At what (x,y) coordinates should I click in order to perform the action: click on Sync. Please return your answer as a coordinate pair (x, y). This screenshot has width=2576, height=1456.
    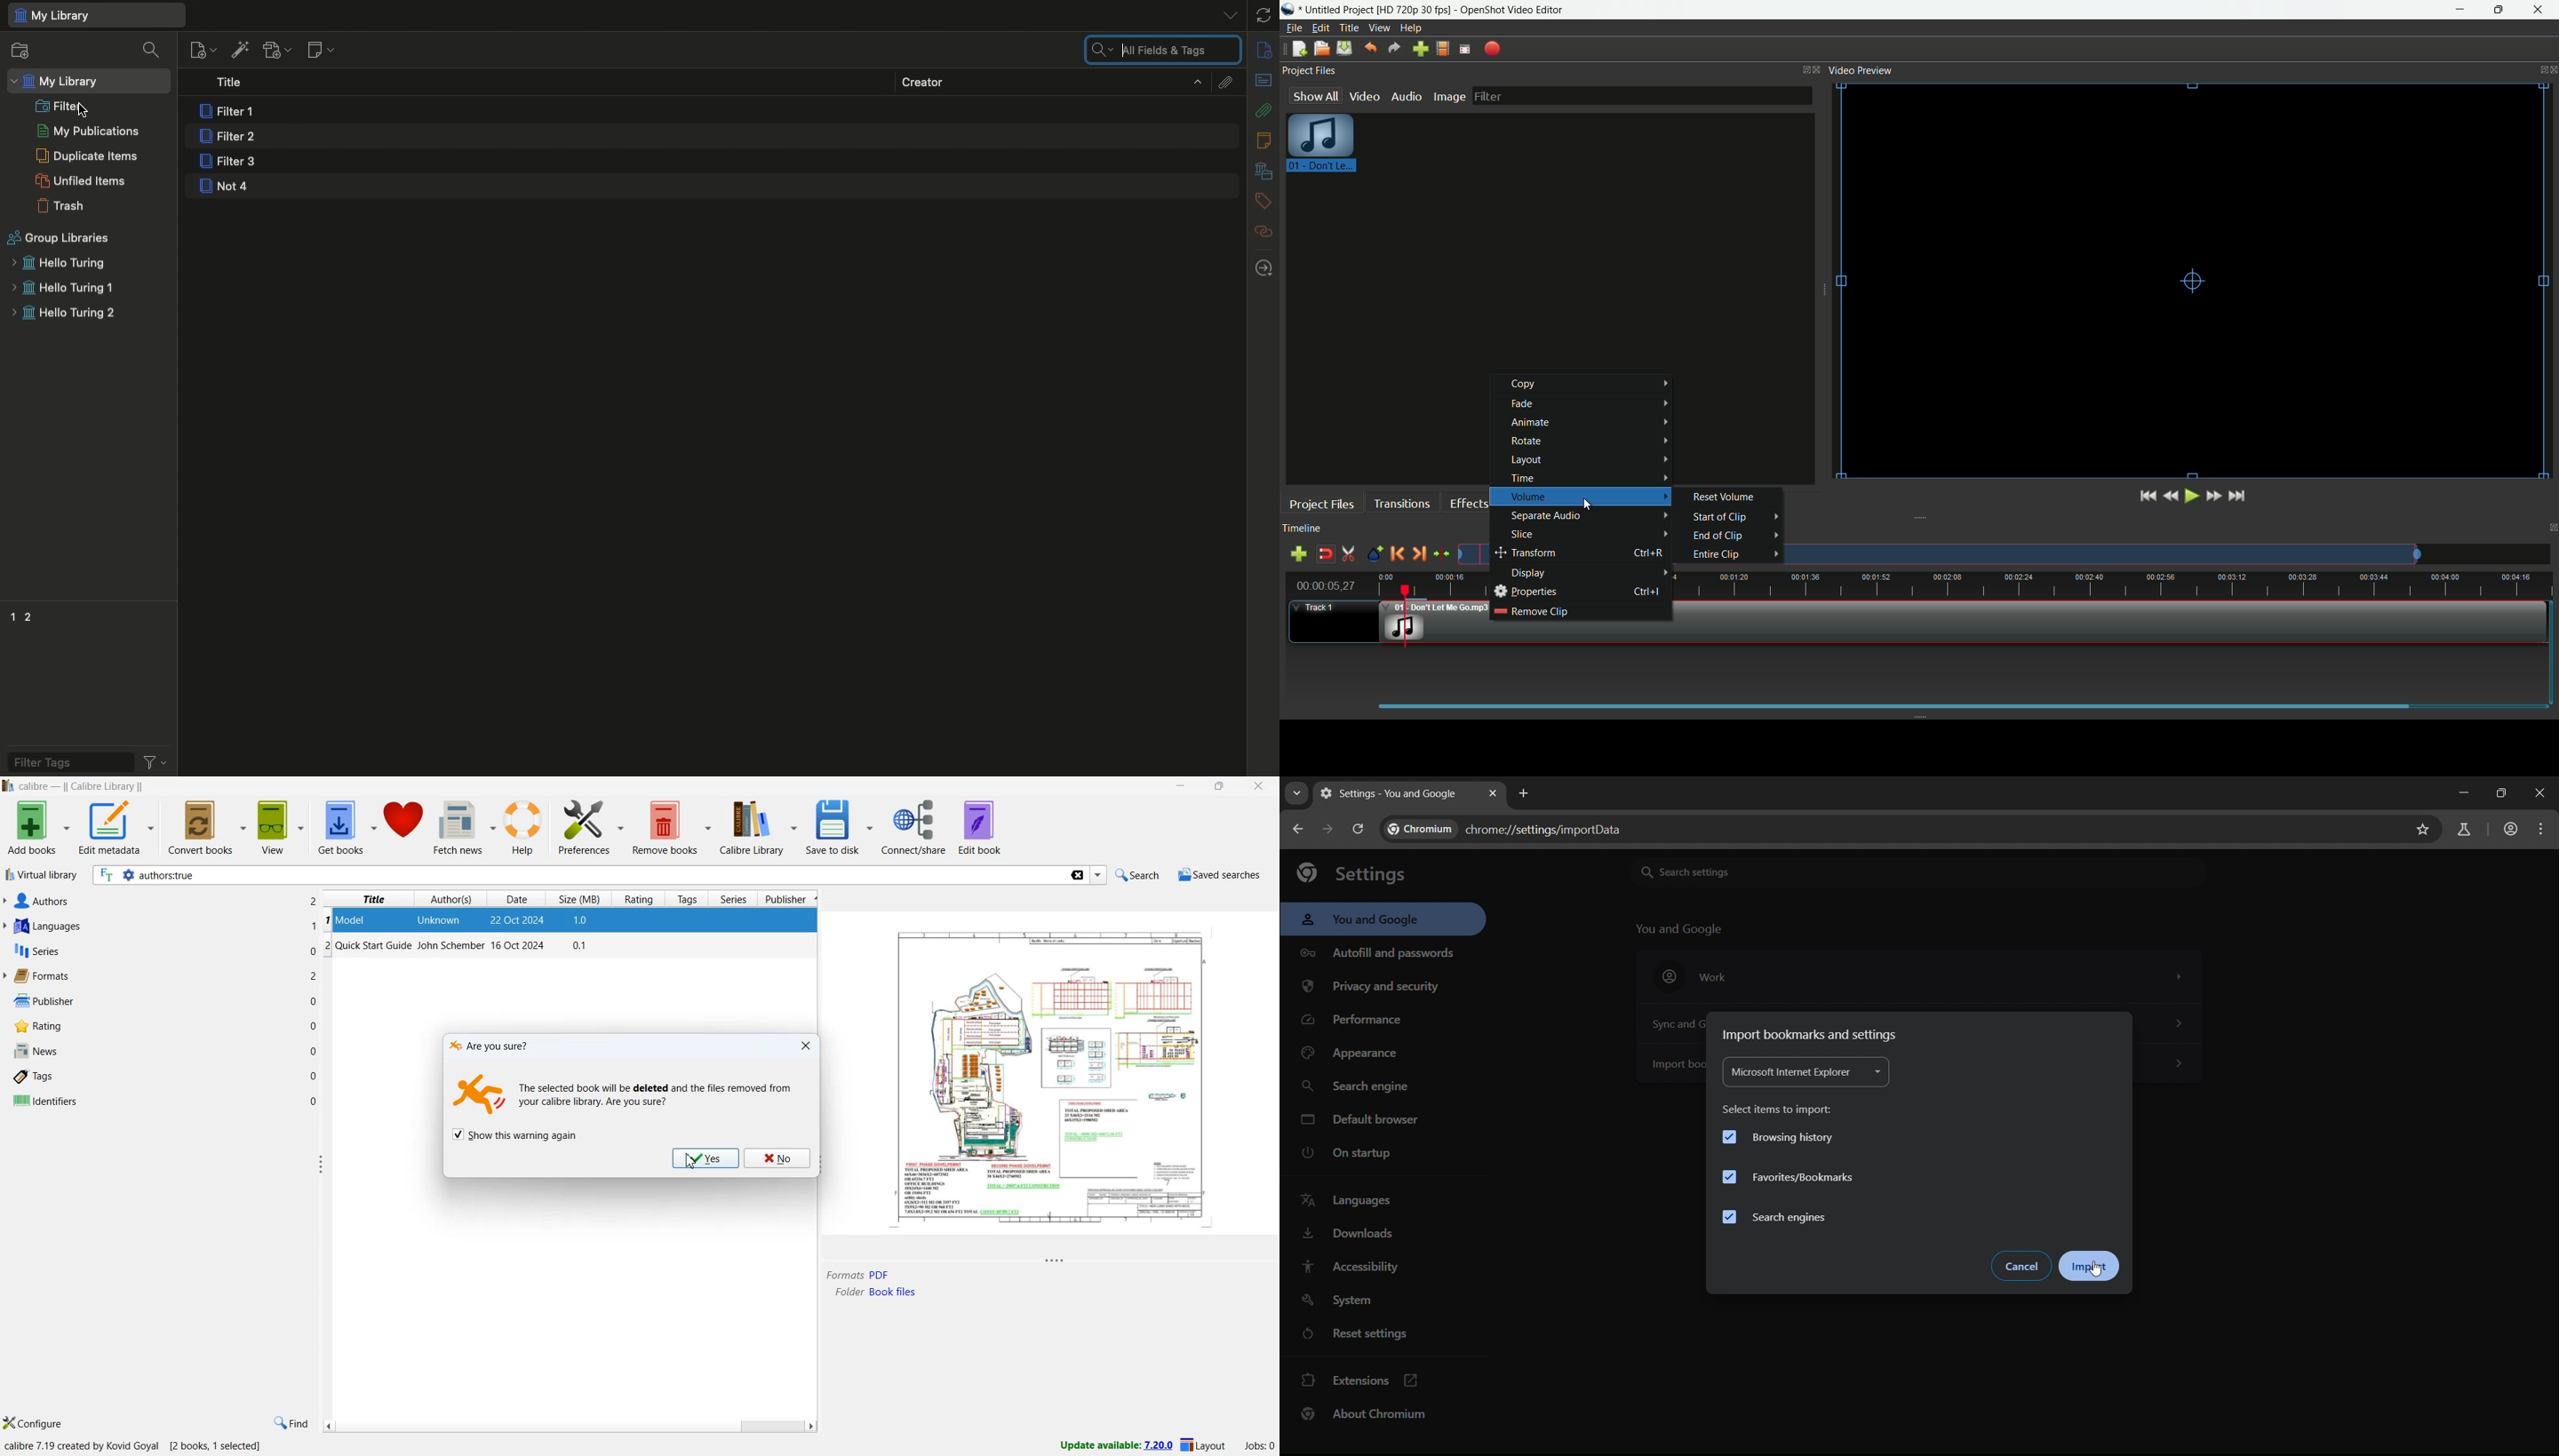
    Looking at the image, I should click on (1264, 15).